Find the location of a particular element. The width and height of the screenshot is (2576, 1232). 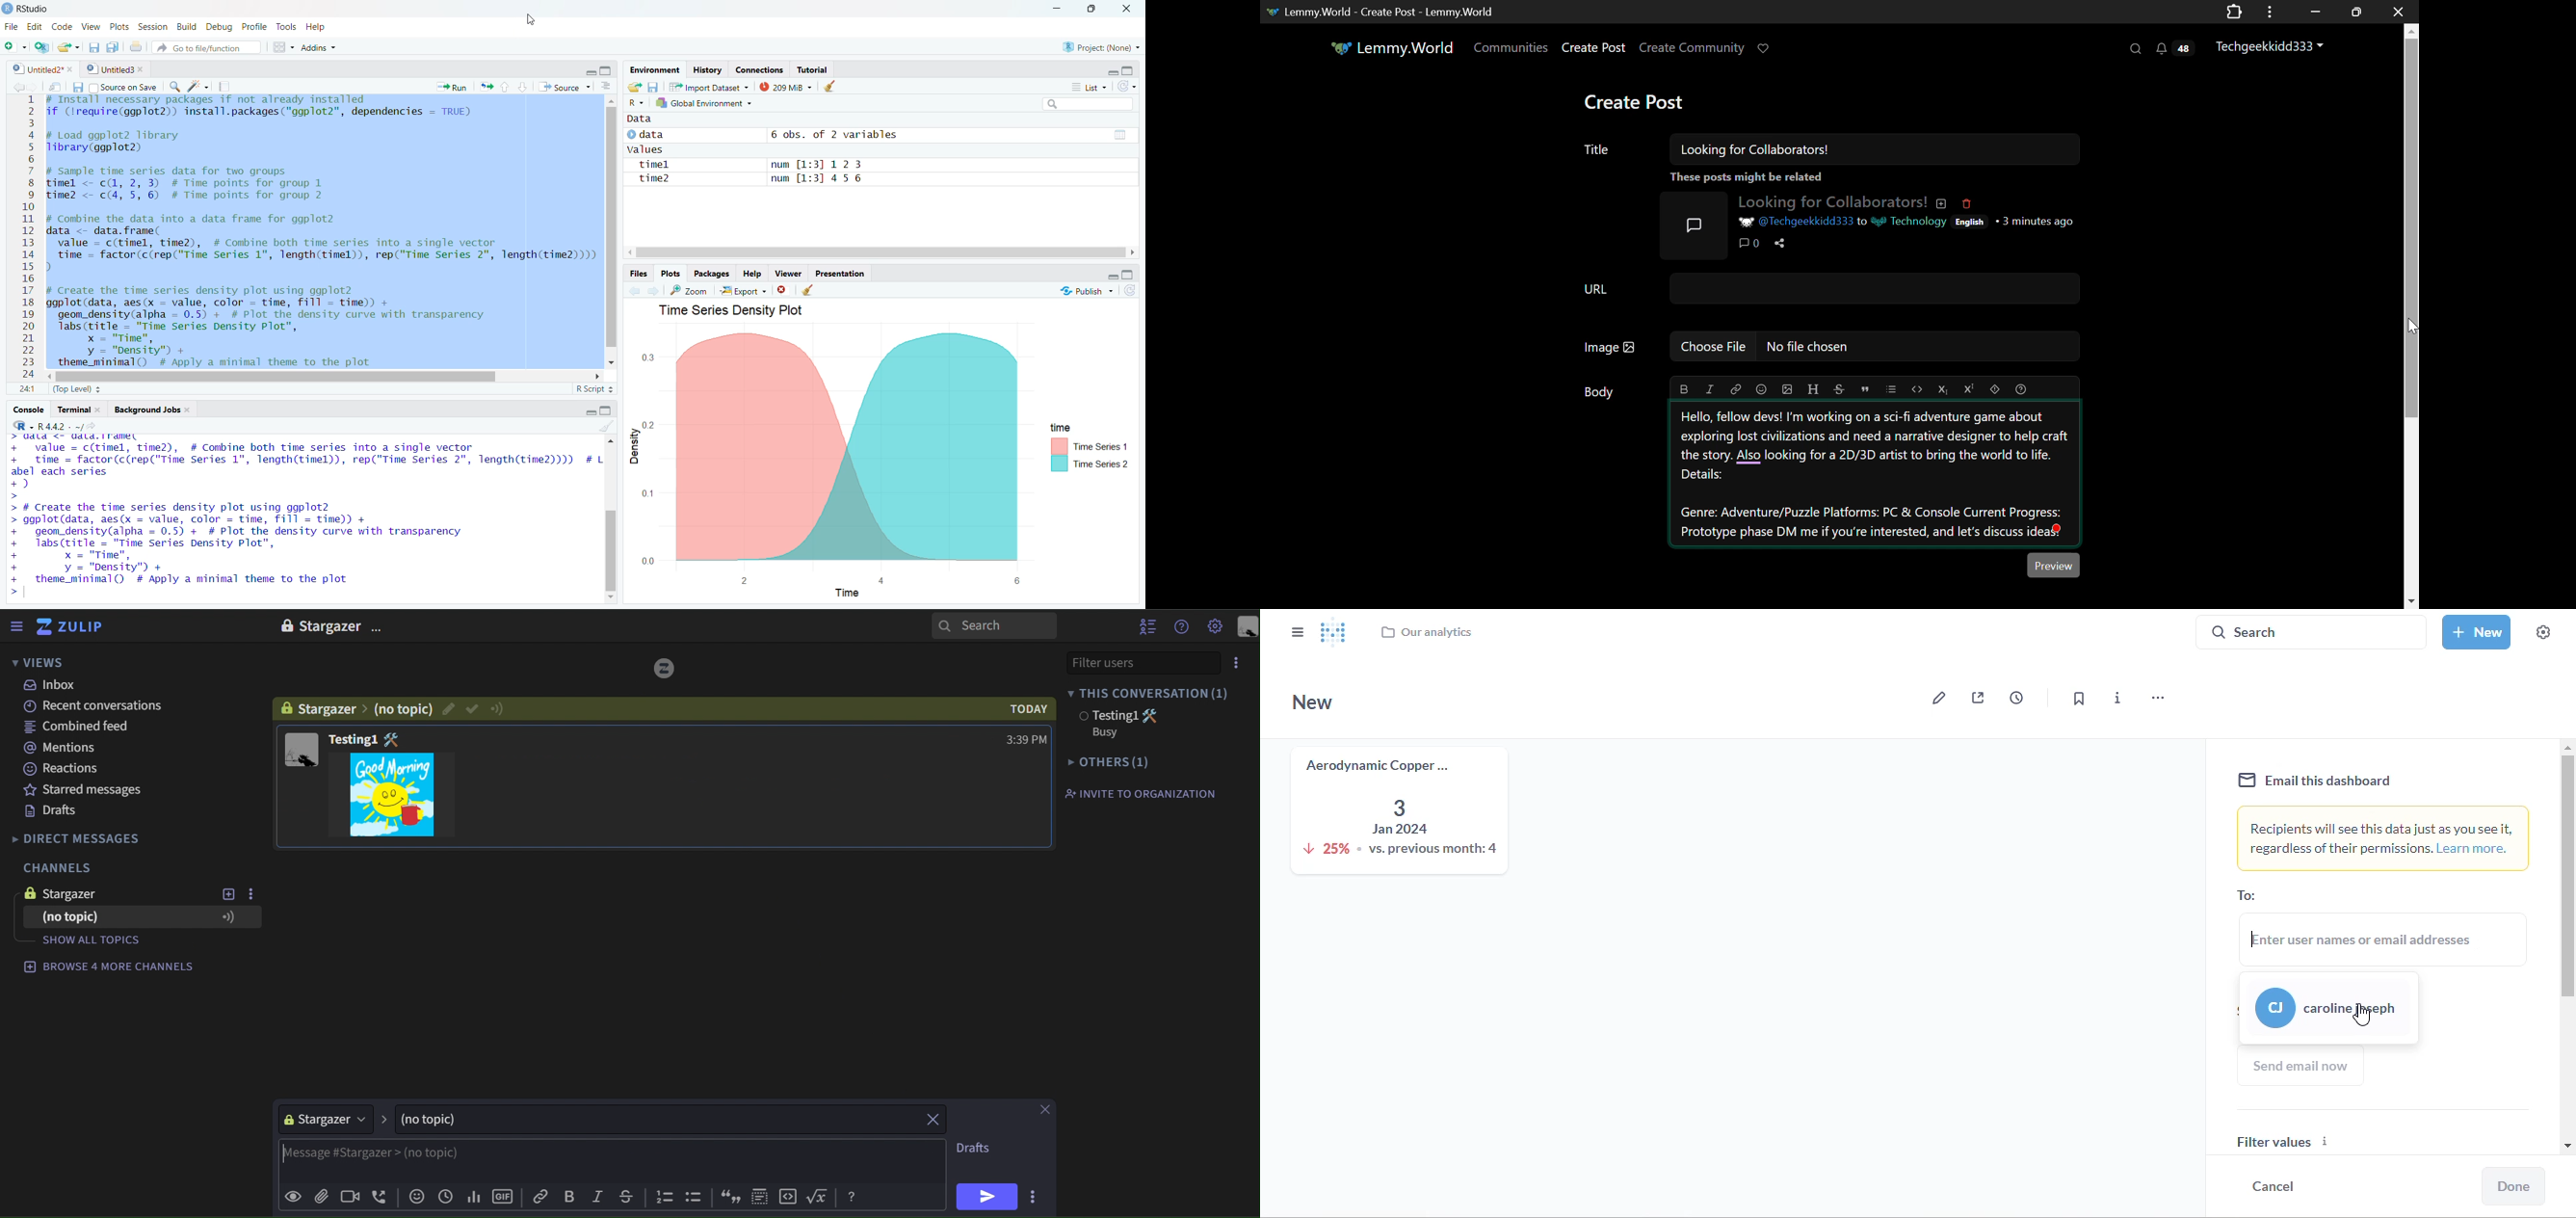

active status is located at coordinates (499, 708).